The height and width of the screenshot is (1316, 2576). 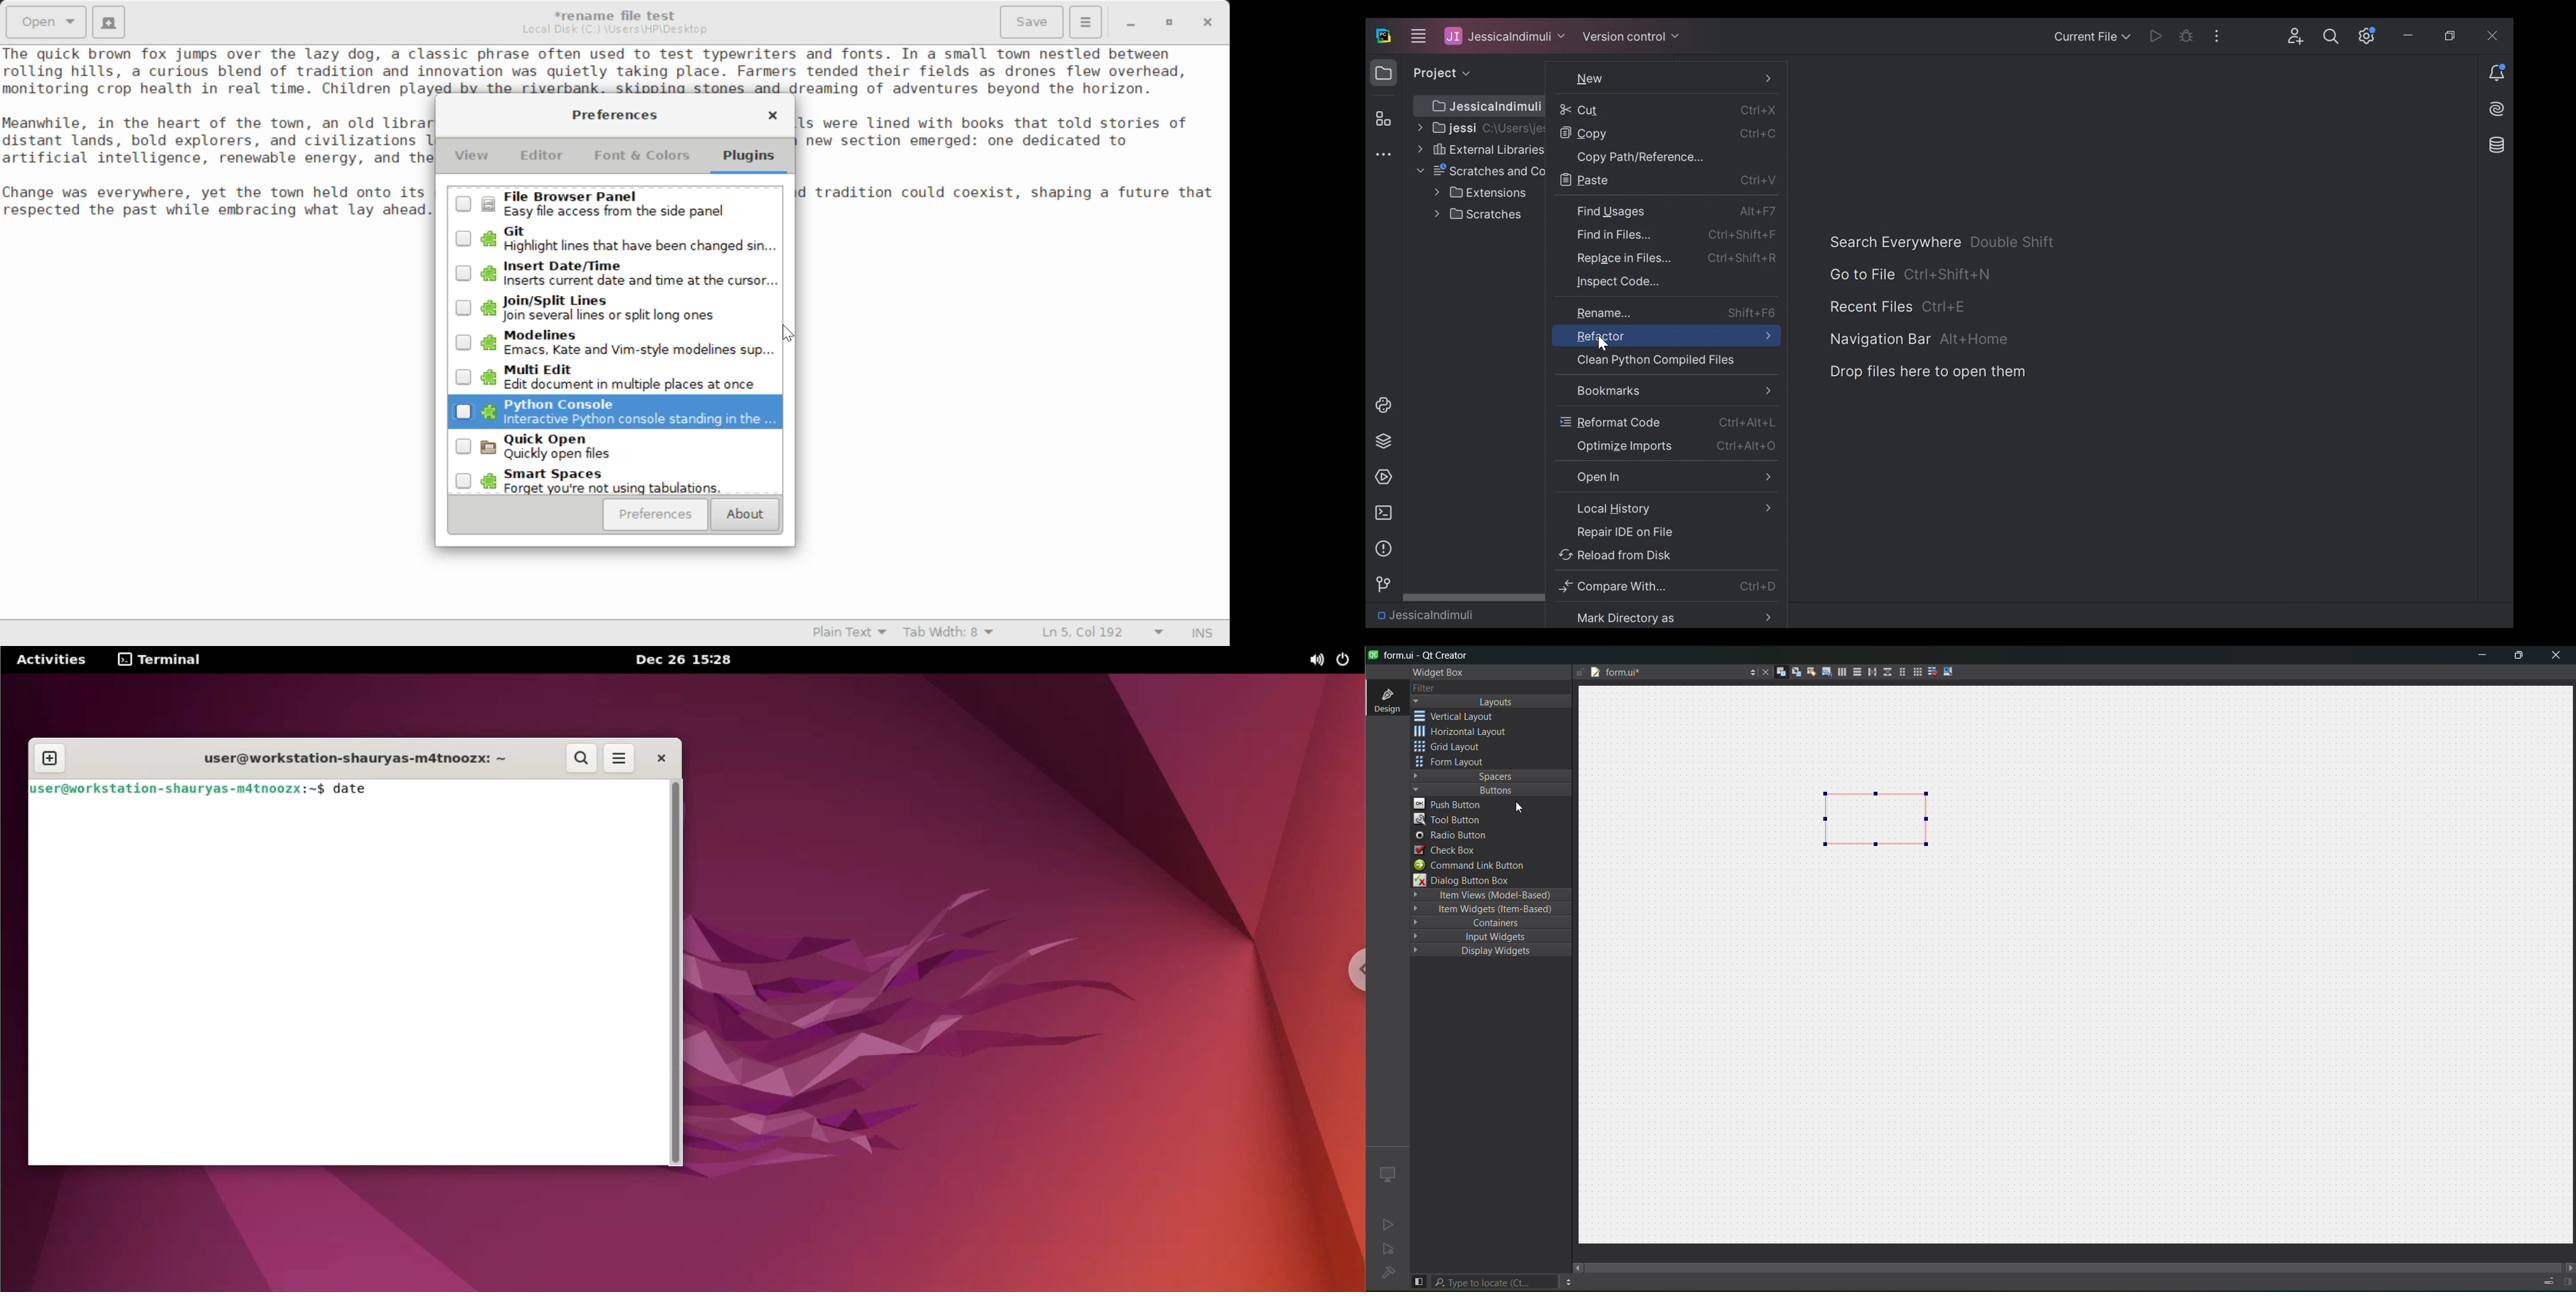 I want to click on Selected Language, so click(x=850, y=634).